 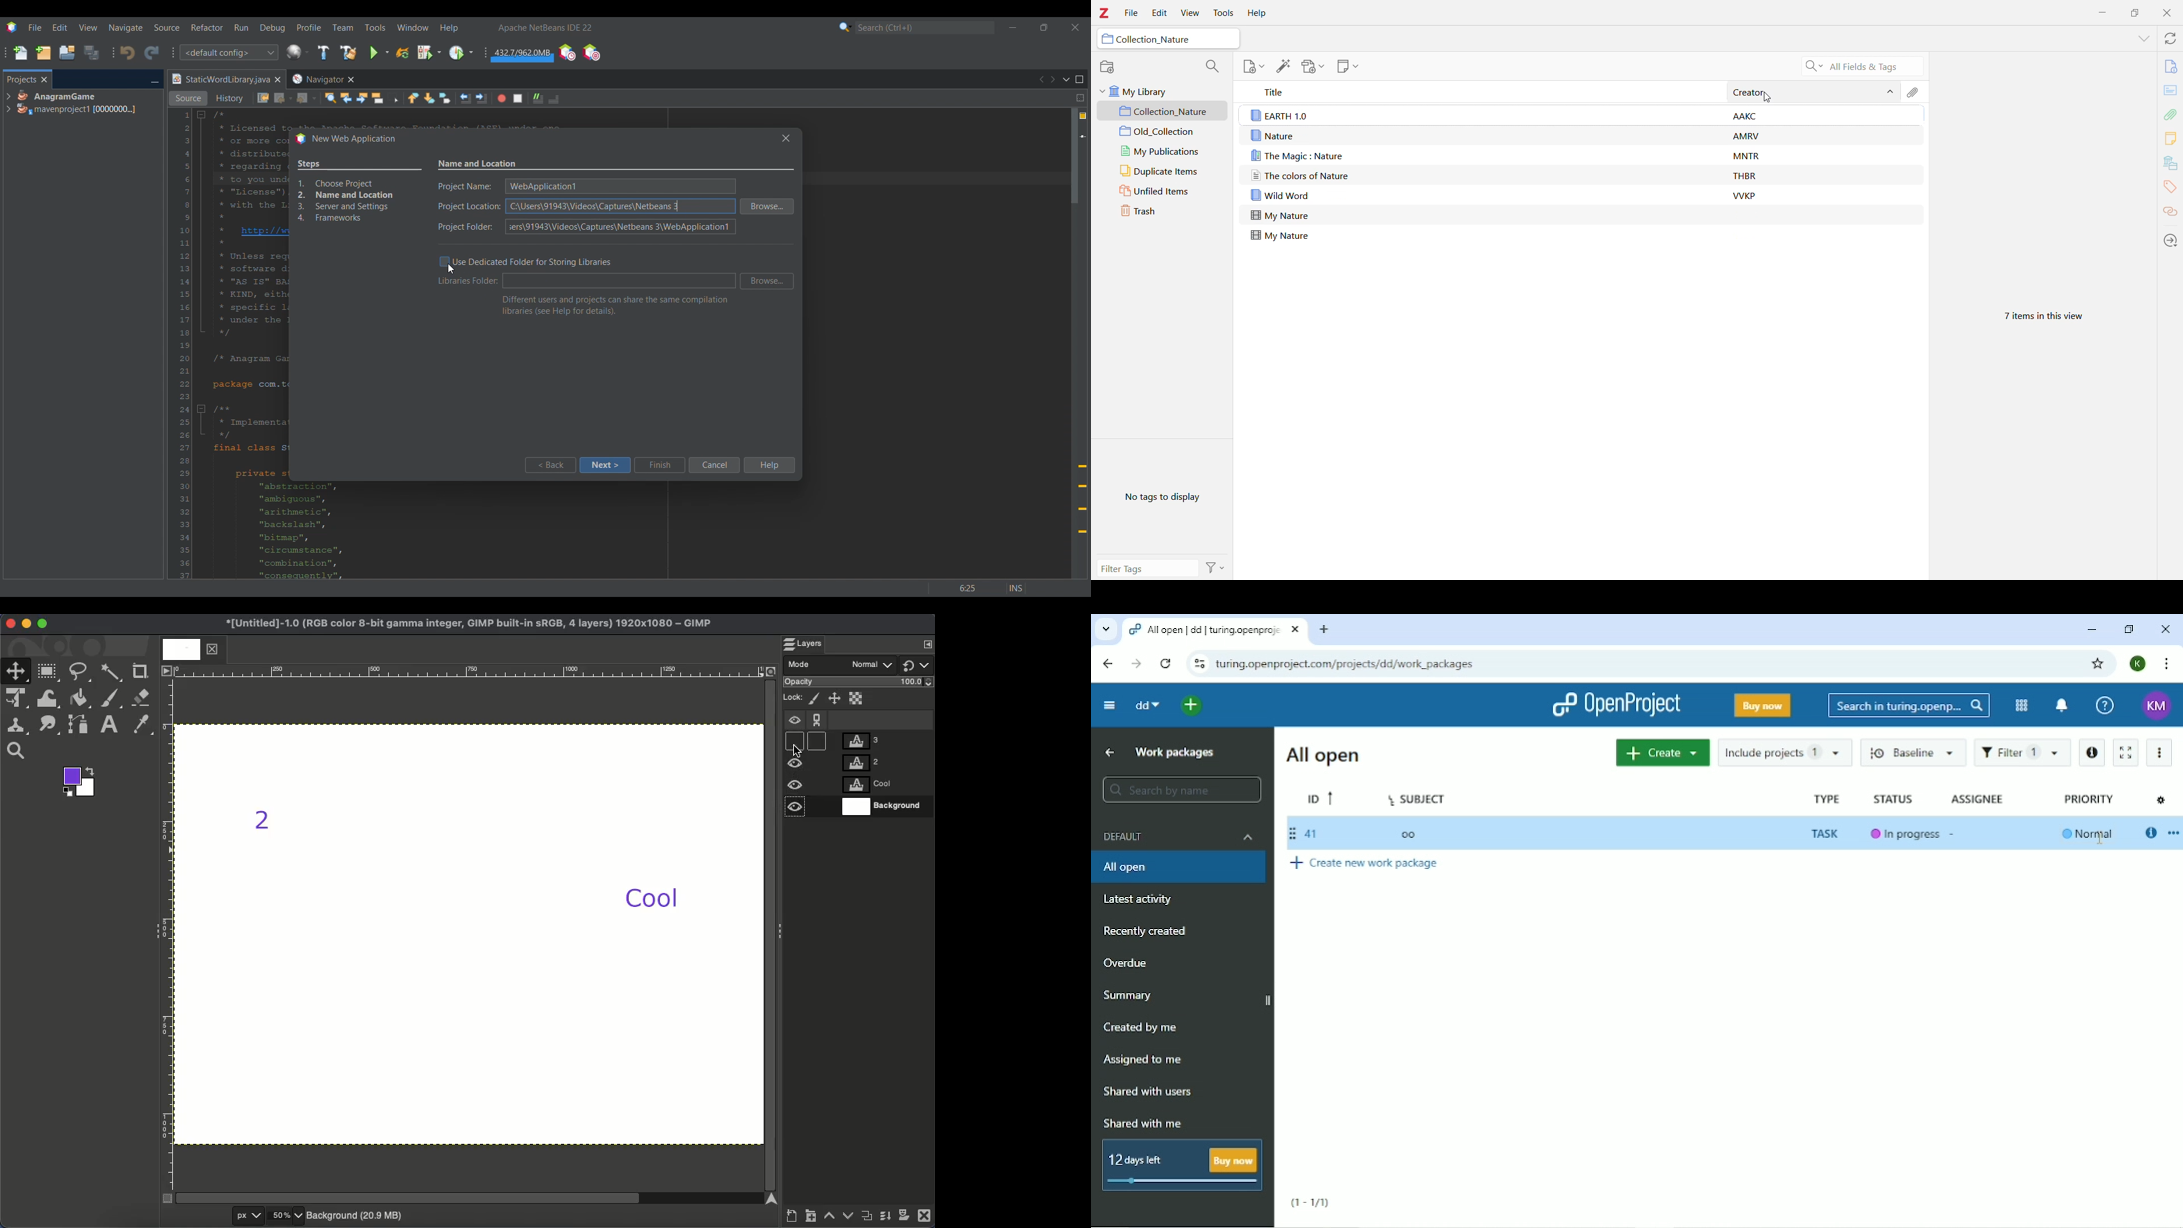 I want to click on oo, so click(x=1415, y=833).